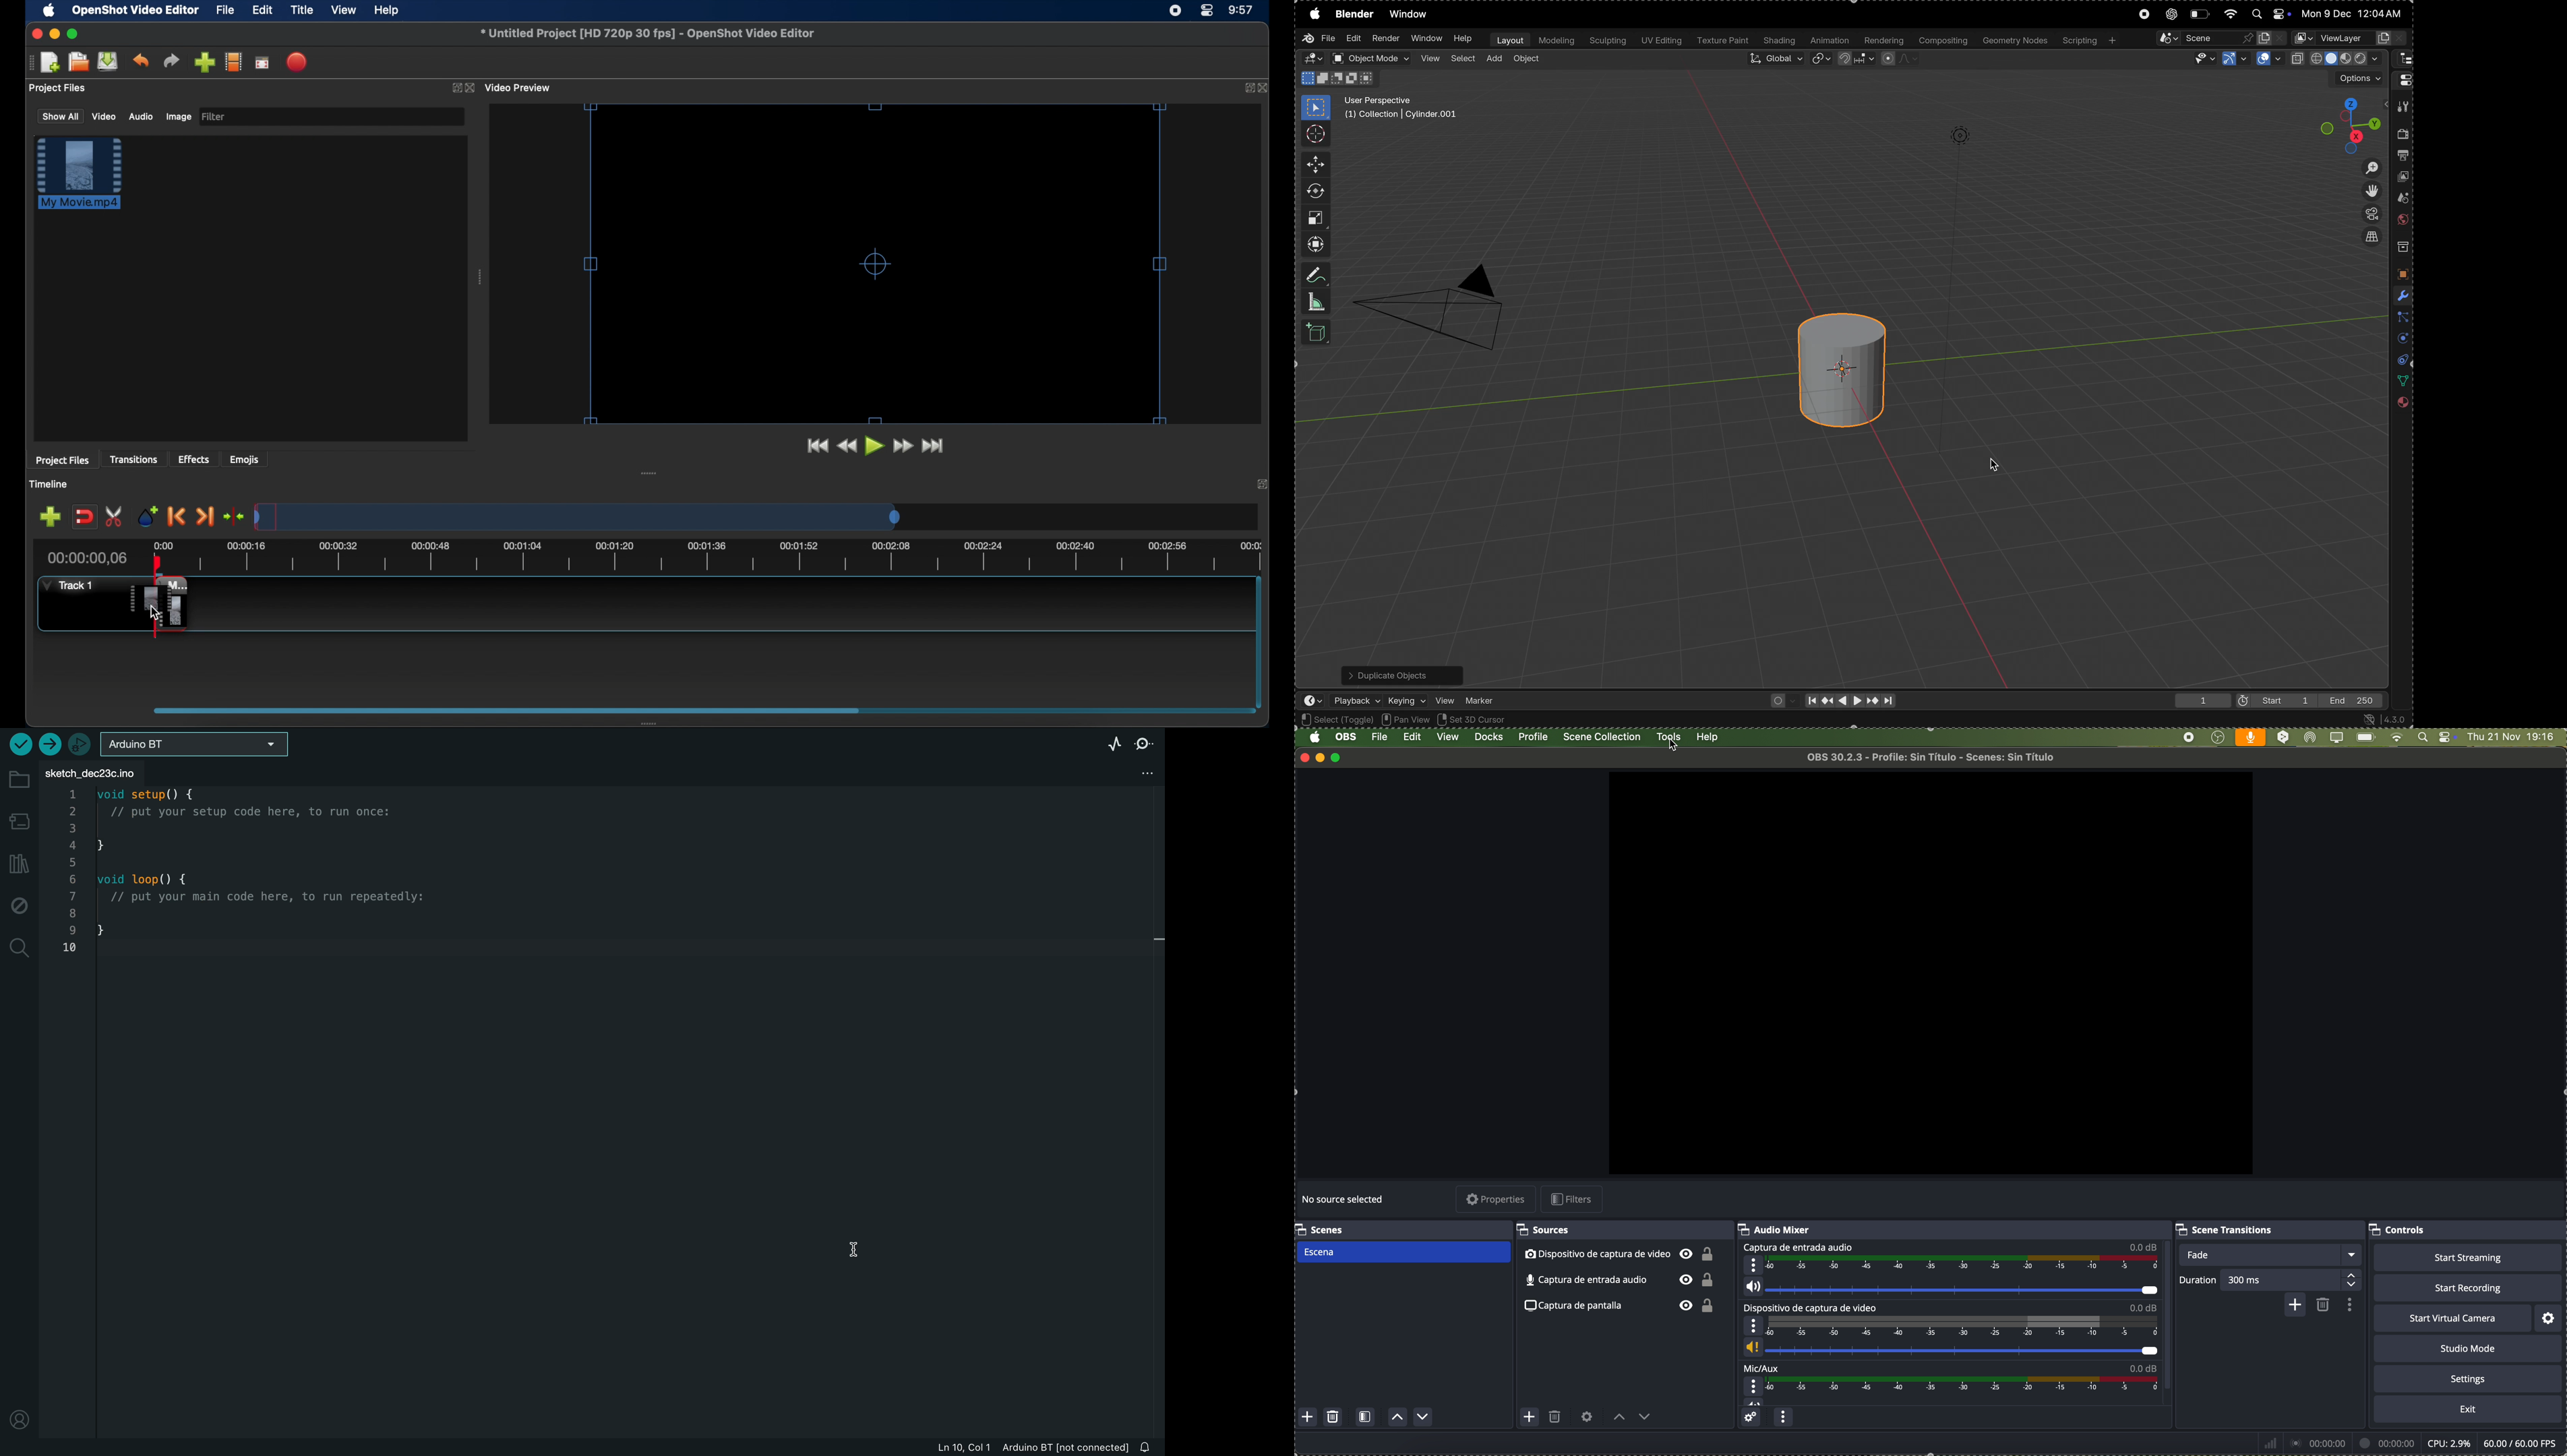 The height and width of the screenshot is (1456, 2576). Describe the element at coordinates (1449, 737) in the screenshot. I see `view` at that location.